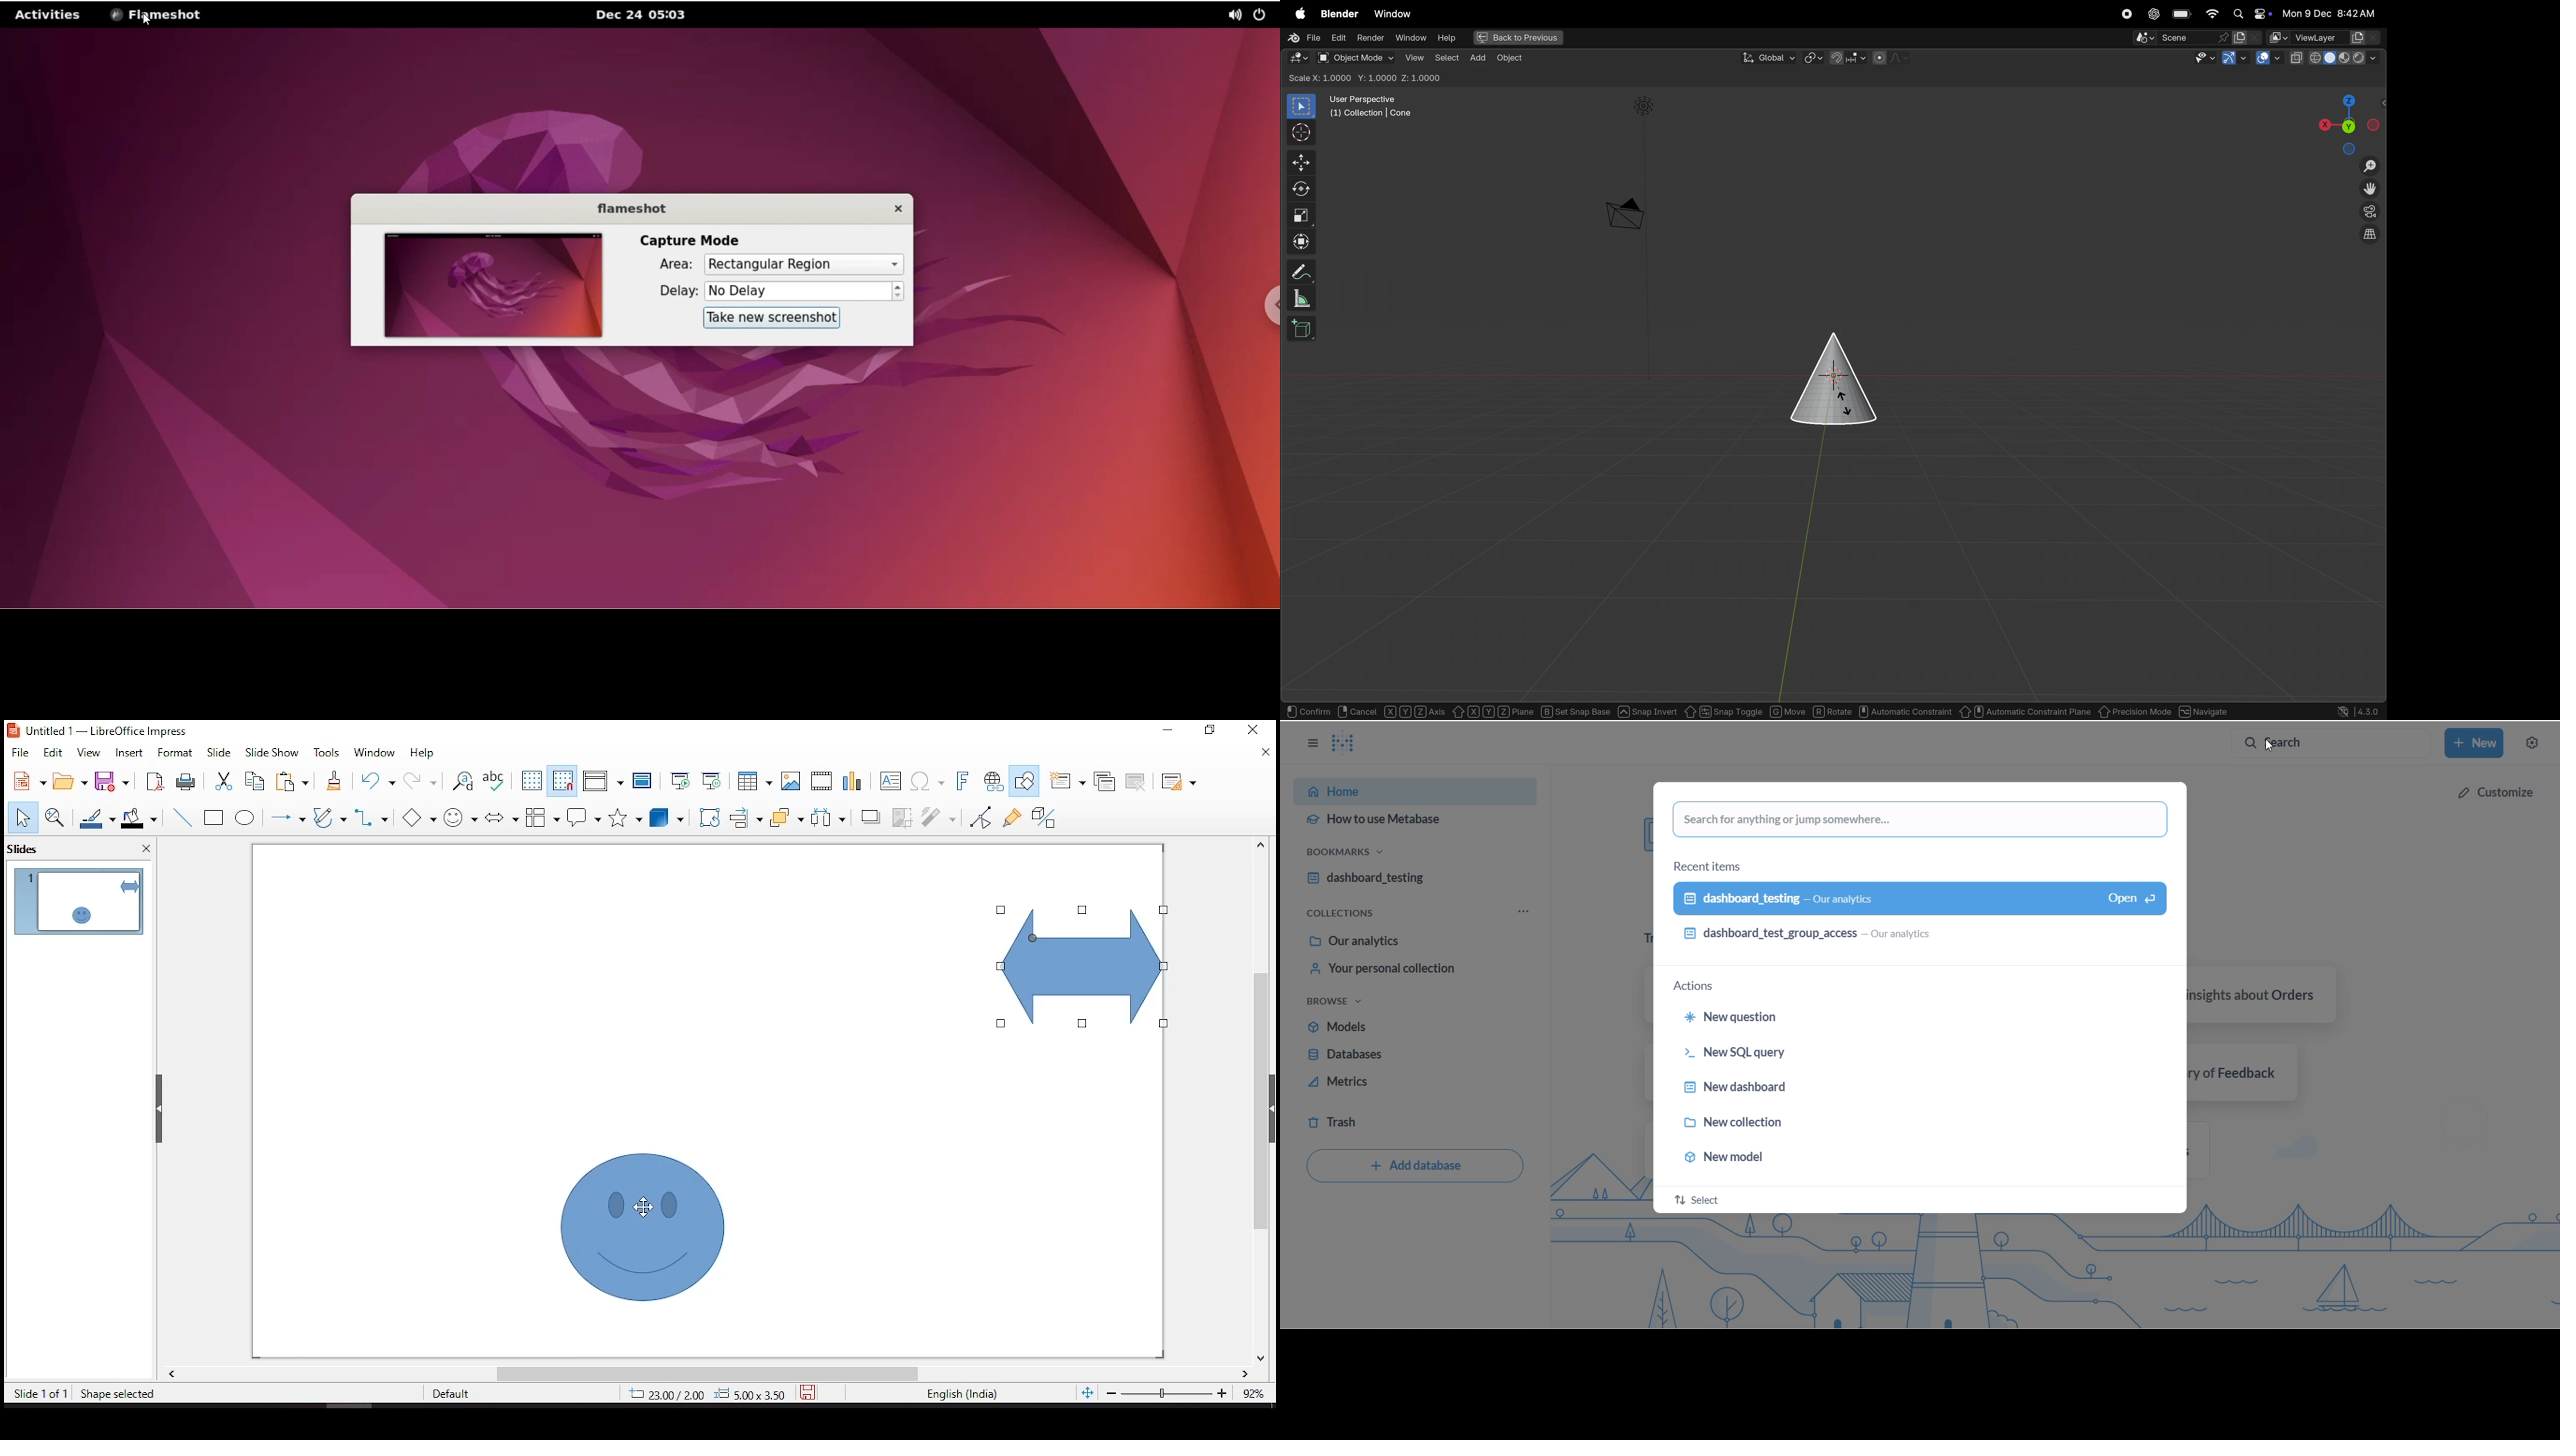 This screenshot has height=1456, width=2576. Describe the element at coordinates (494, 783) in the screenshot. I see `spell check` at that location.